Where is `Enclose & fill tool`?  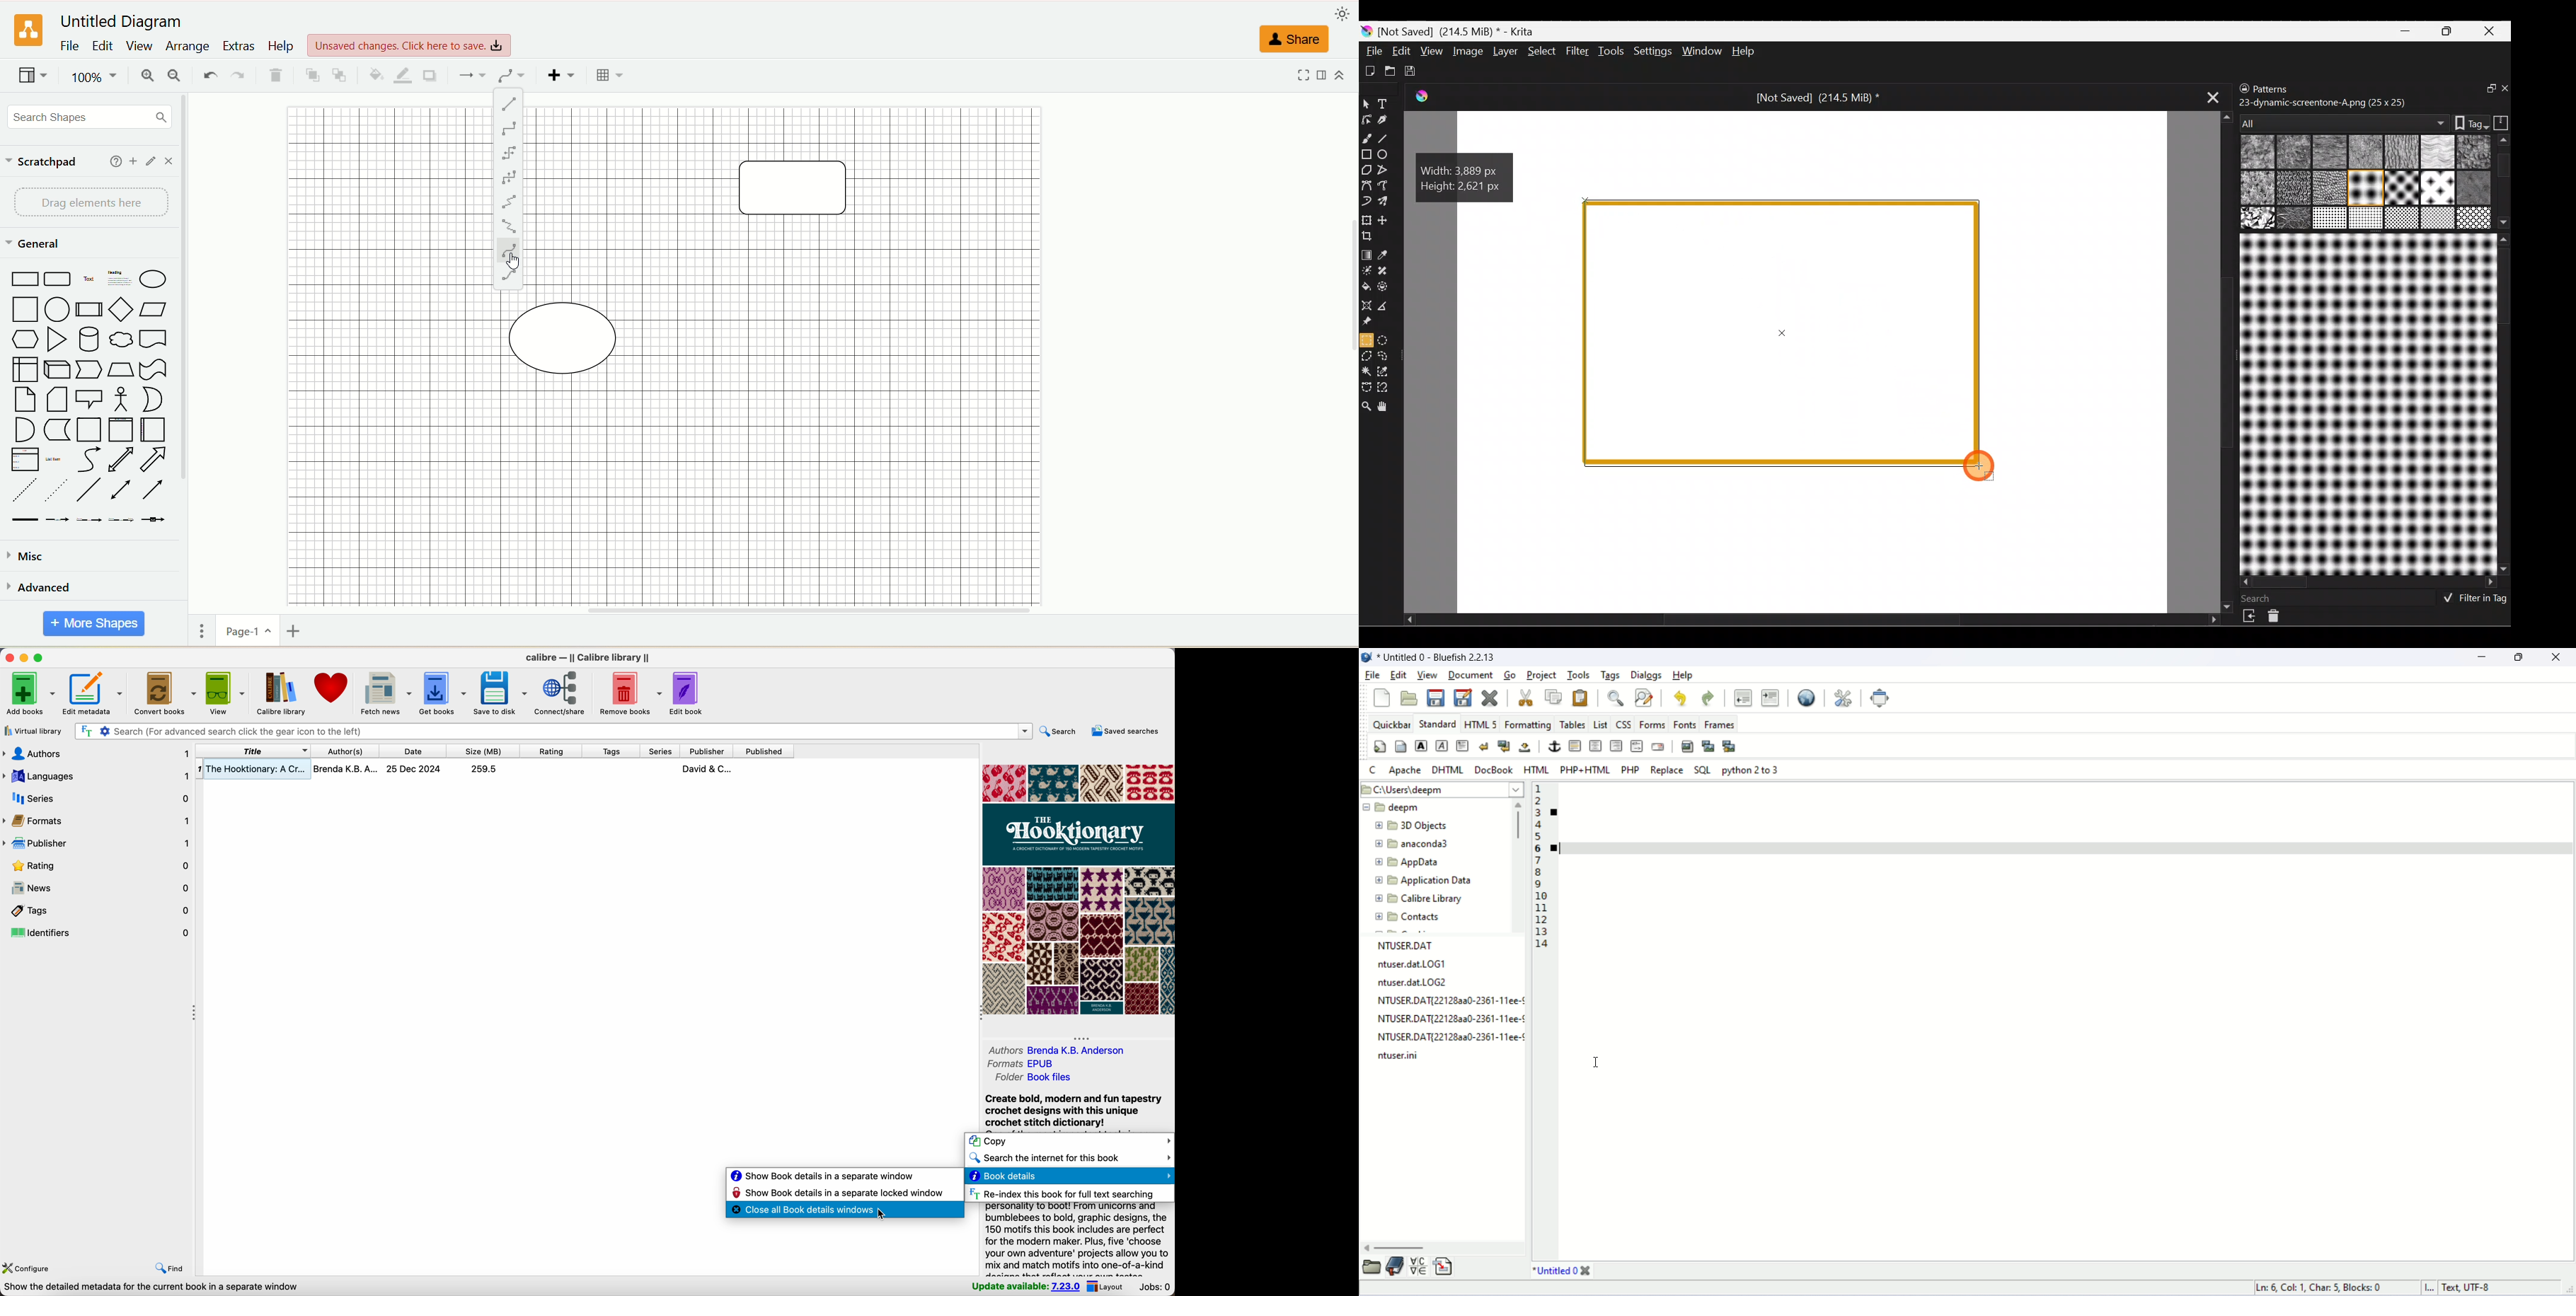 Enclose & fill tool is located at coordinates (1389, 287).